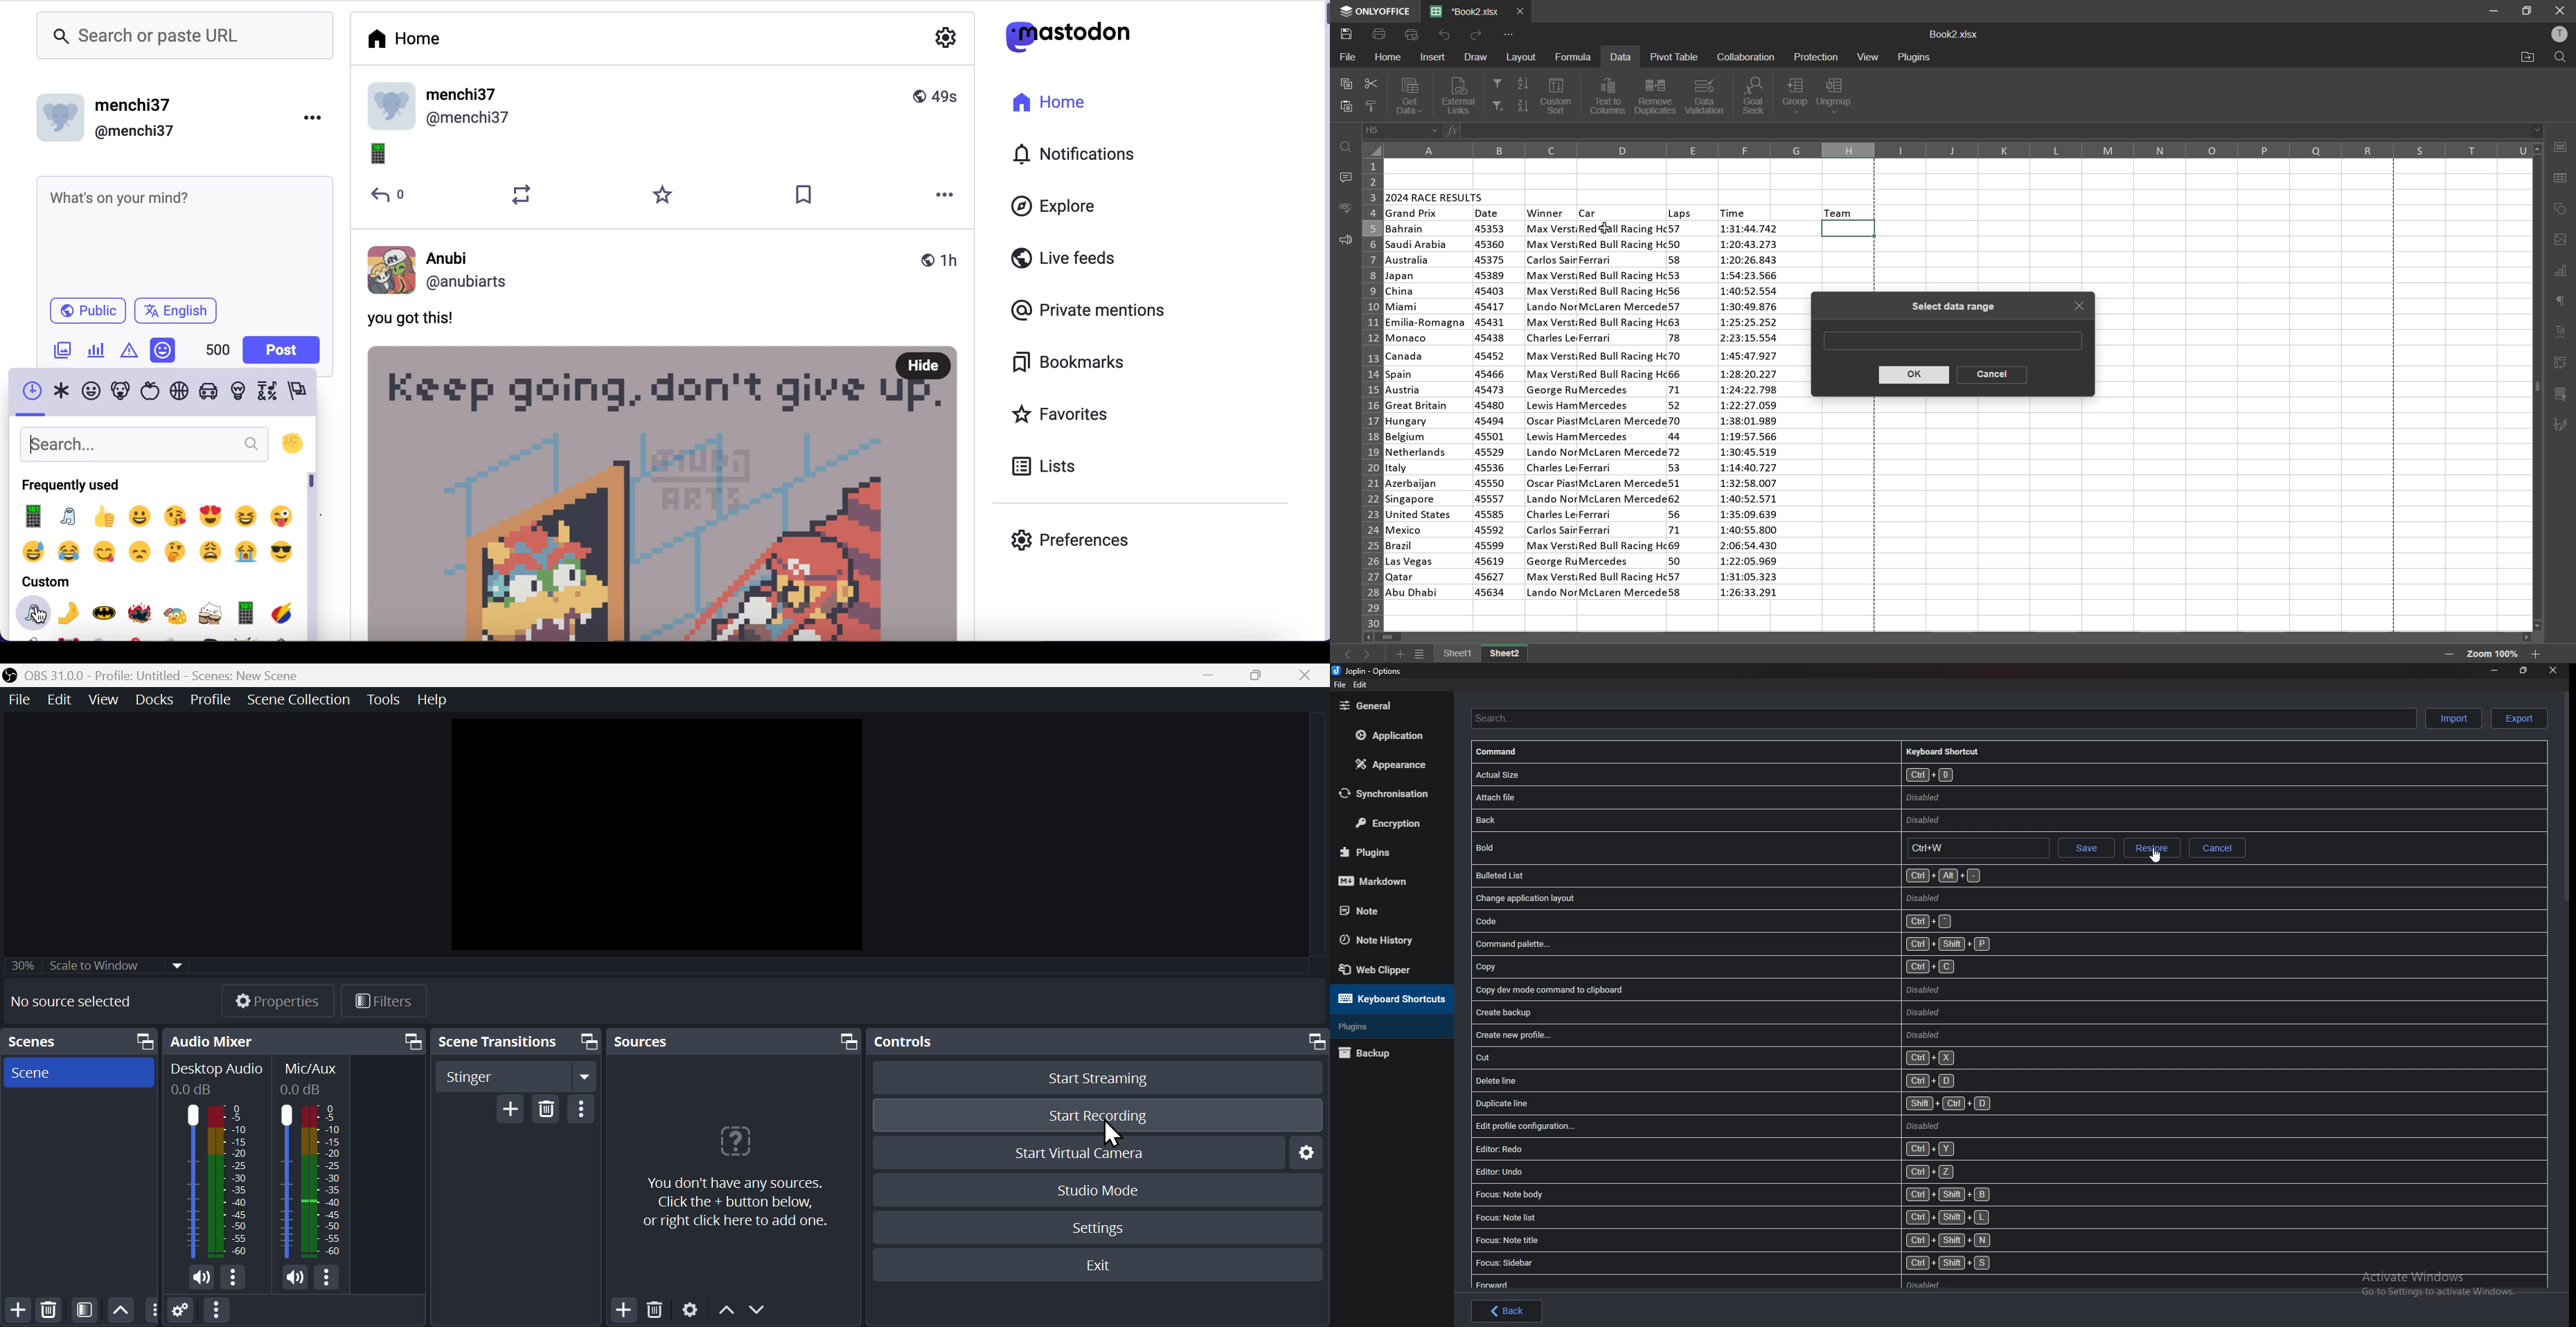  Describe the element at coordinates (1389, 998) in the screenshot. I see `Keyboard shortcuts` at that location.